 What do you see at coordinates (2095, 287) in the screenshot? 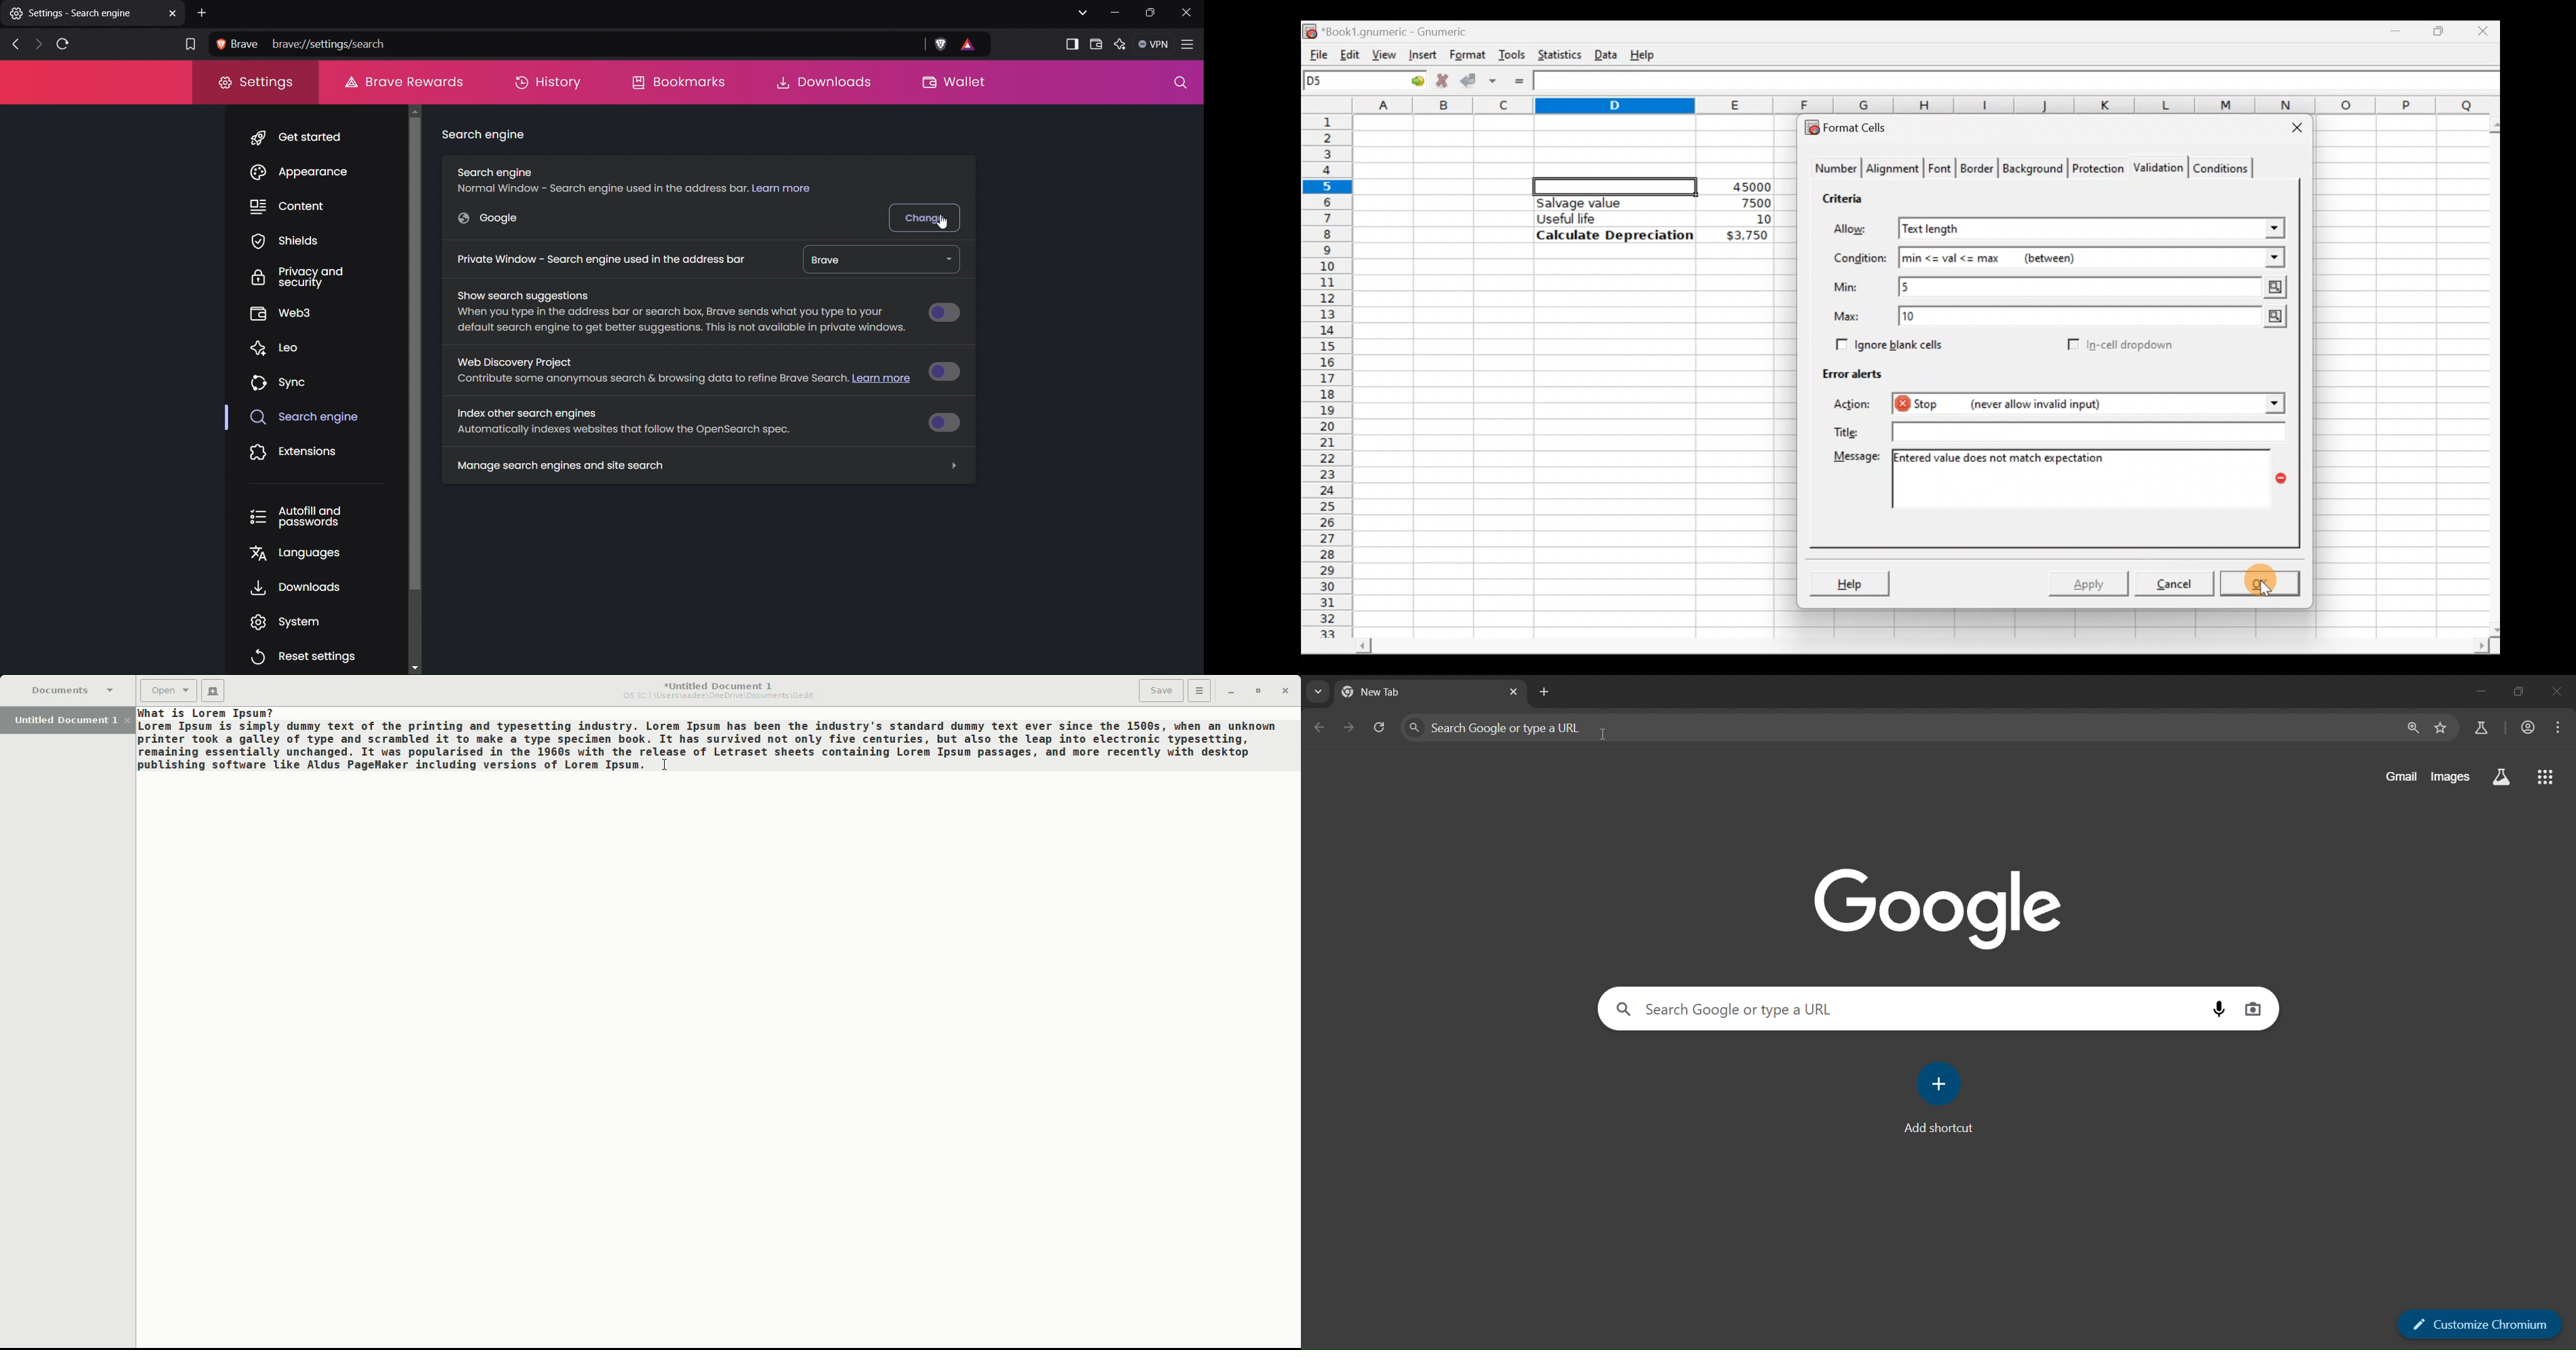
I see `Min value = 5` at bounding box center [2095, 287].